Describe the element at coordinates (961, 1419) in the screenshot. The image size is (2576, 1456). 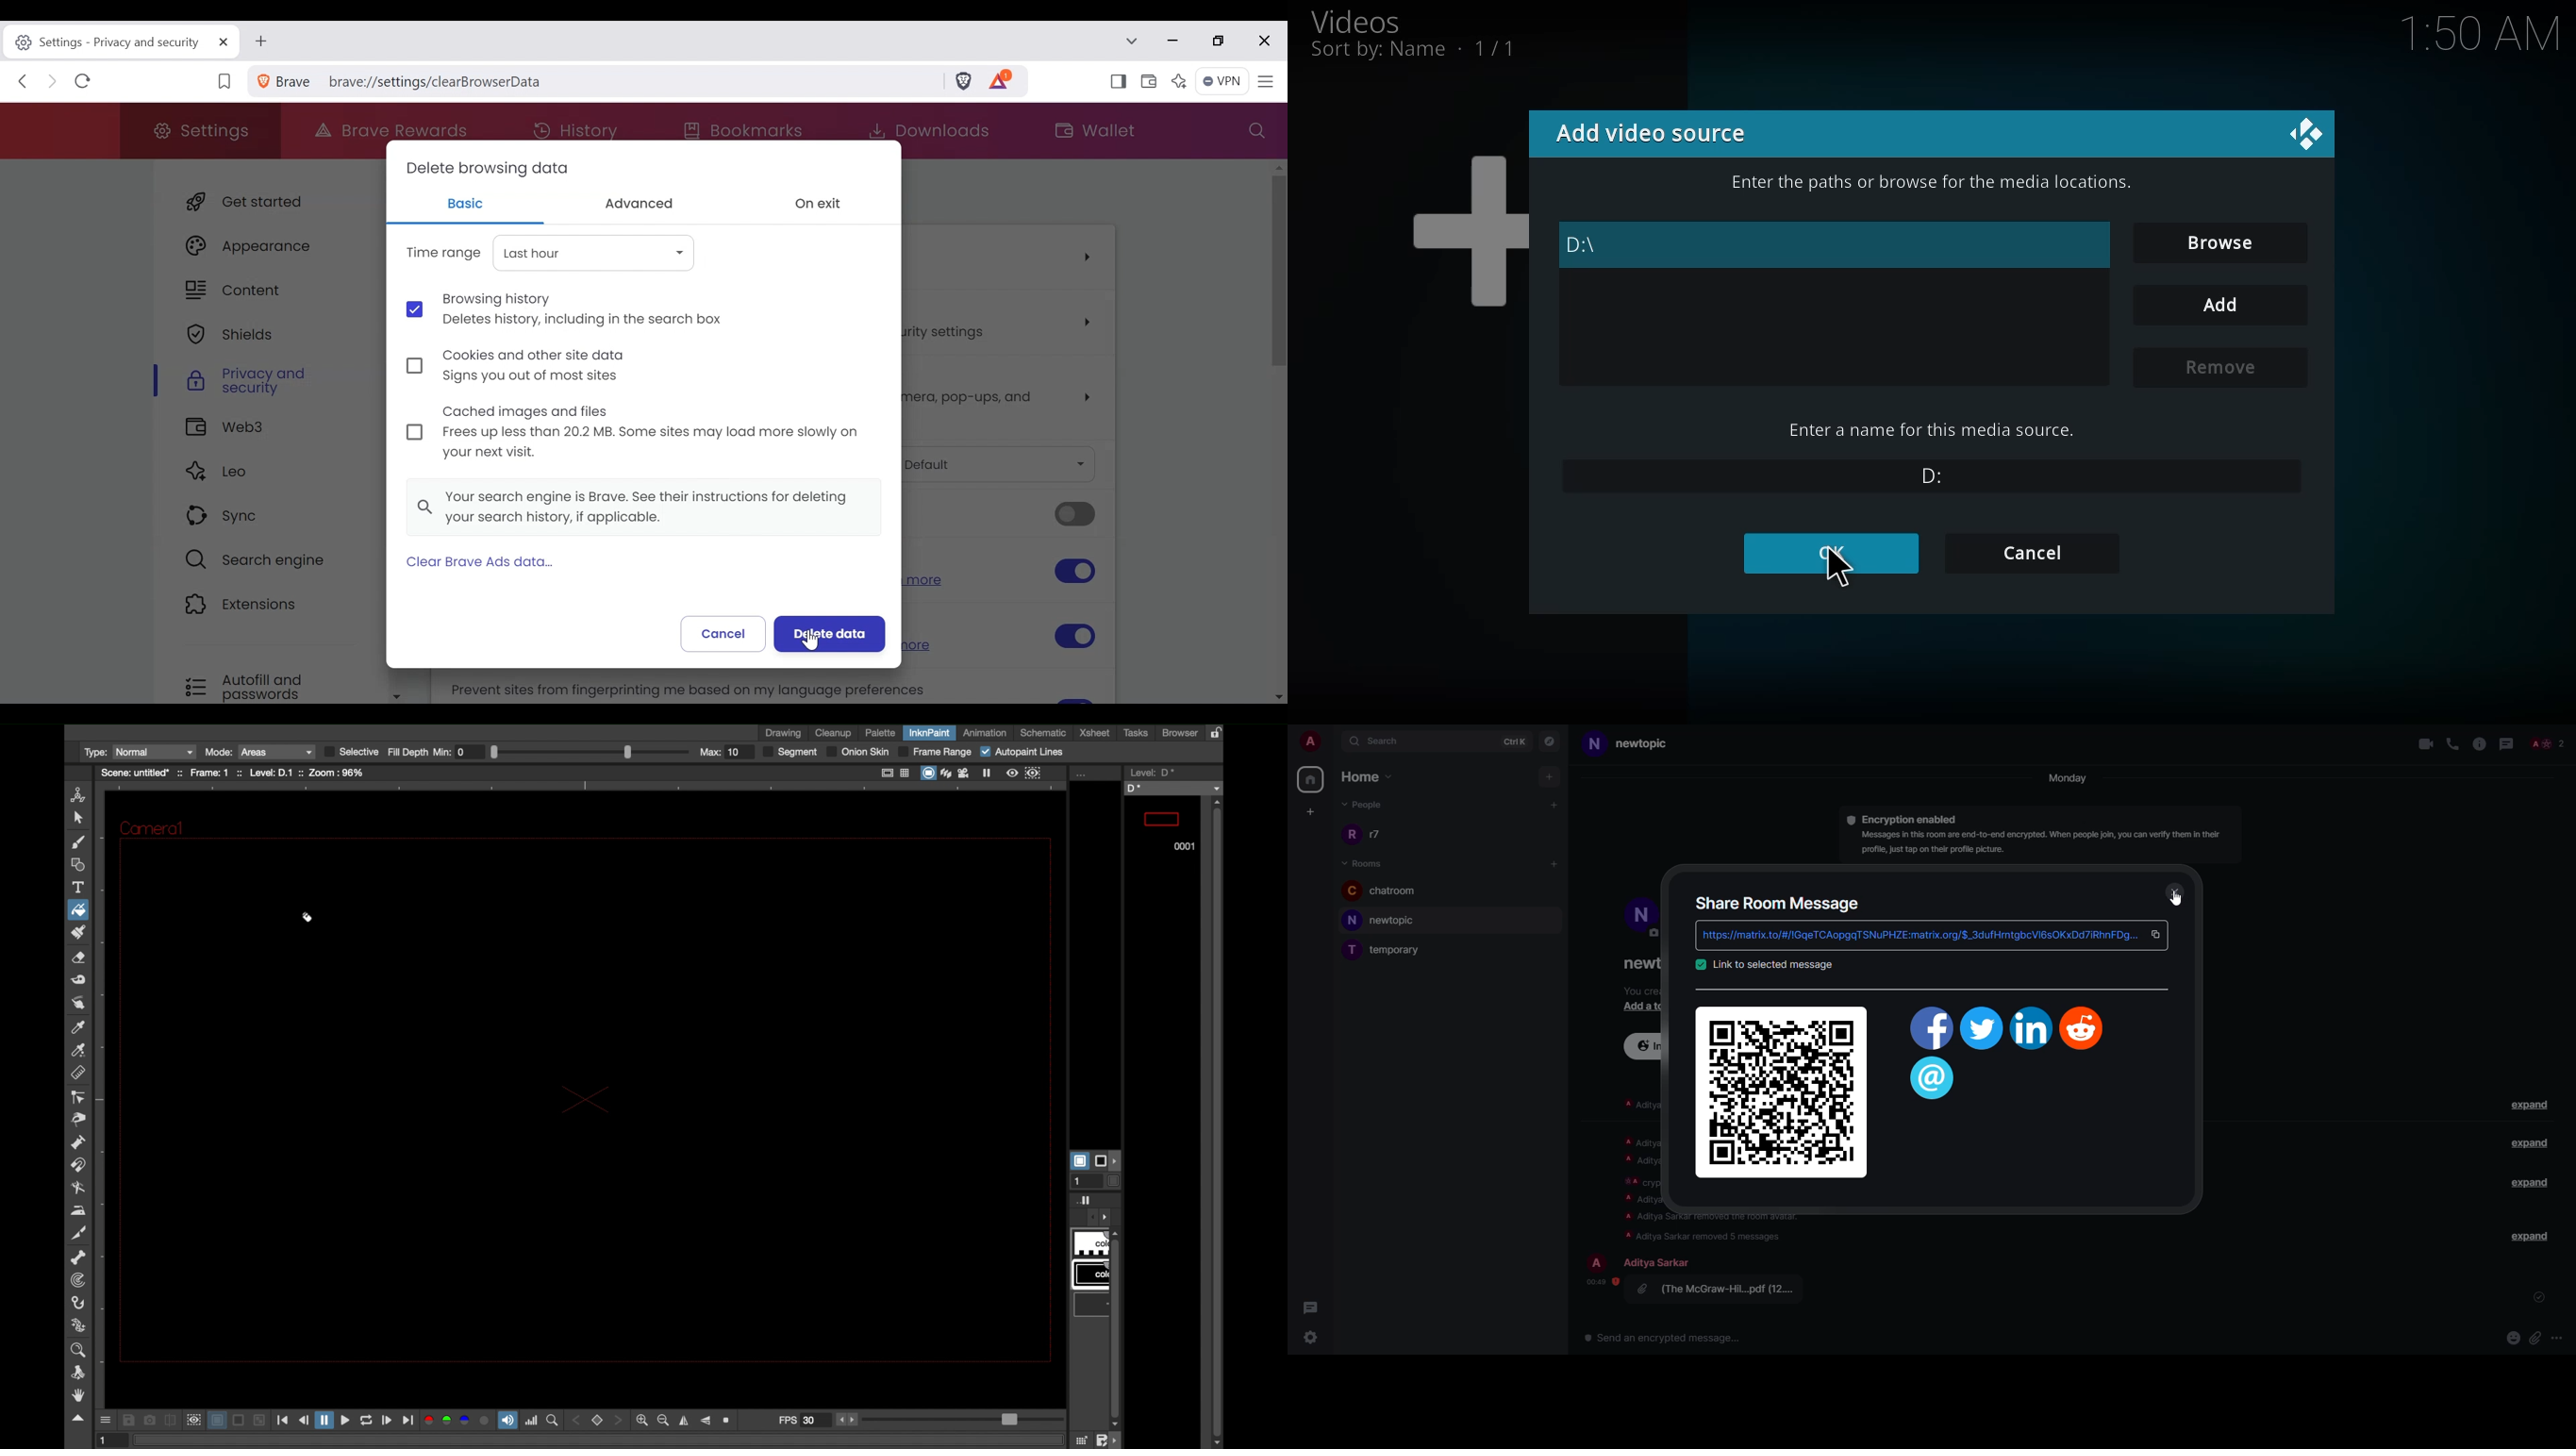
I see `slider` at that location.